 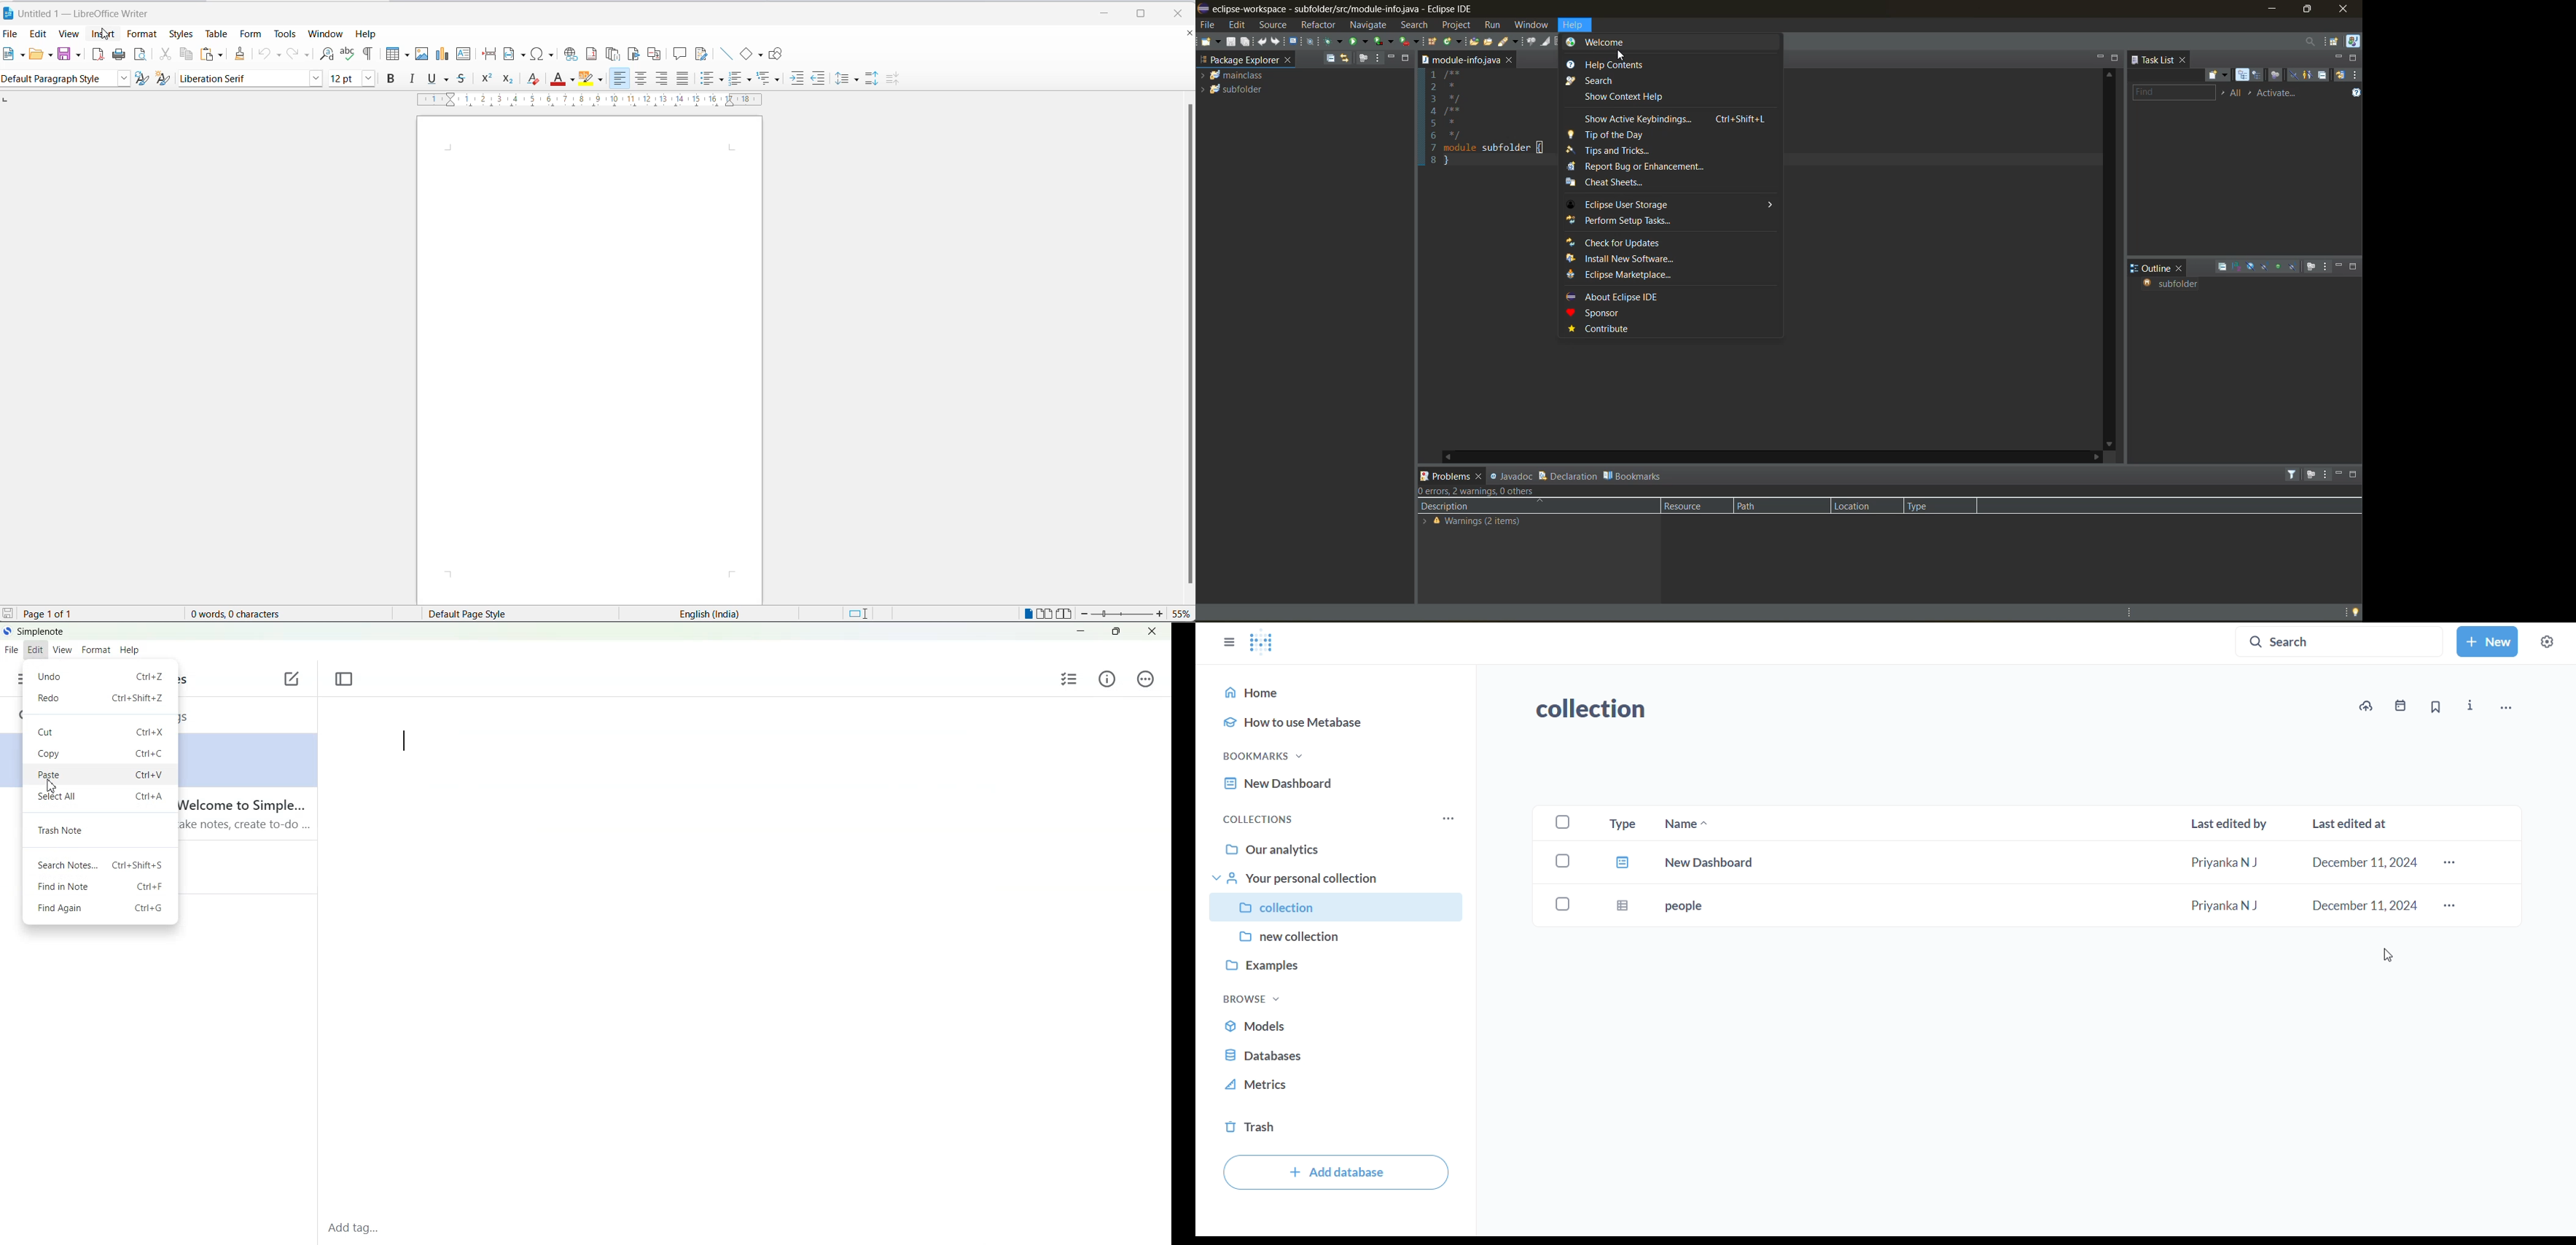 I want to click on scheduled, so click(x=2259, y=77).